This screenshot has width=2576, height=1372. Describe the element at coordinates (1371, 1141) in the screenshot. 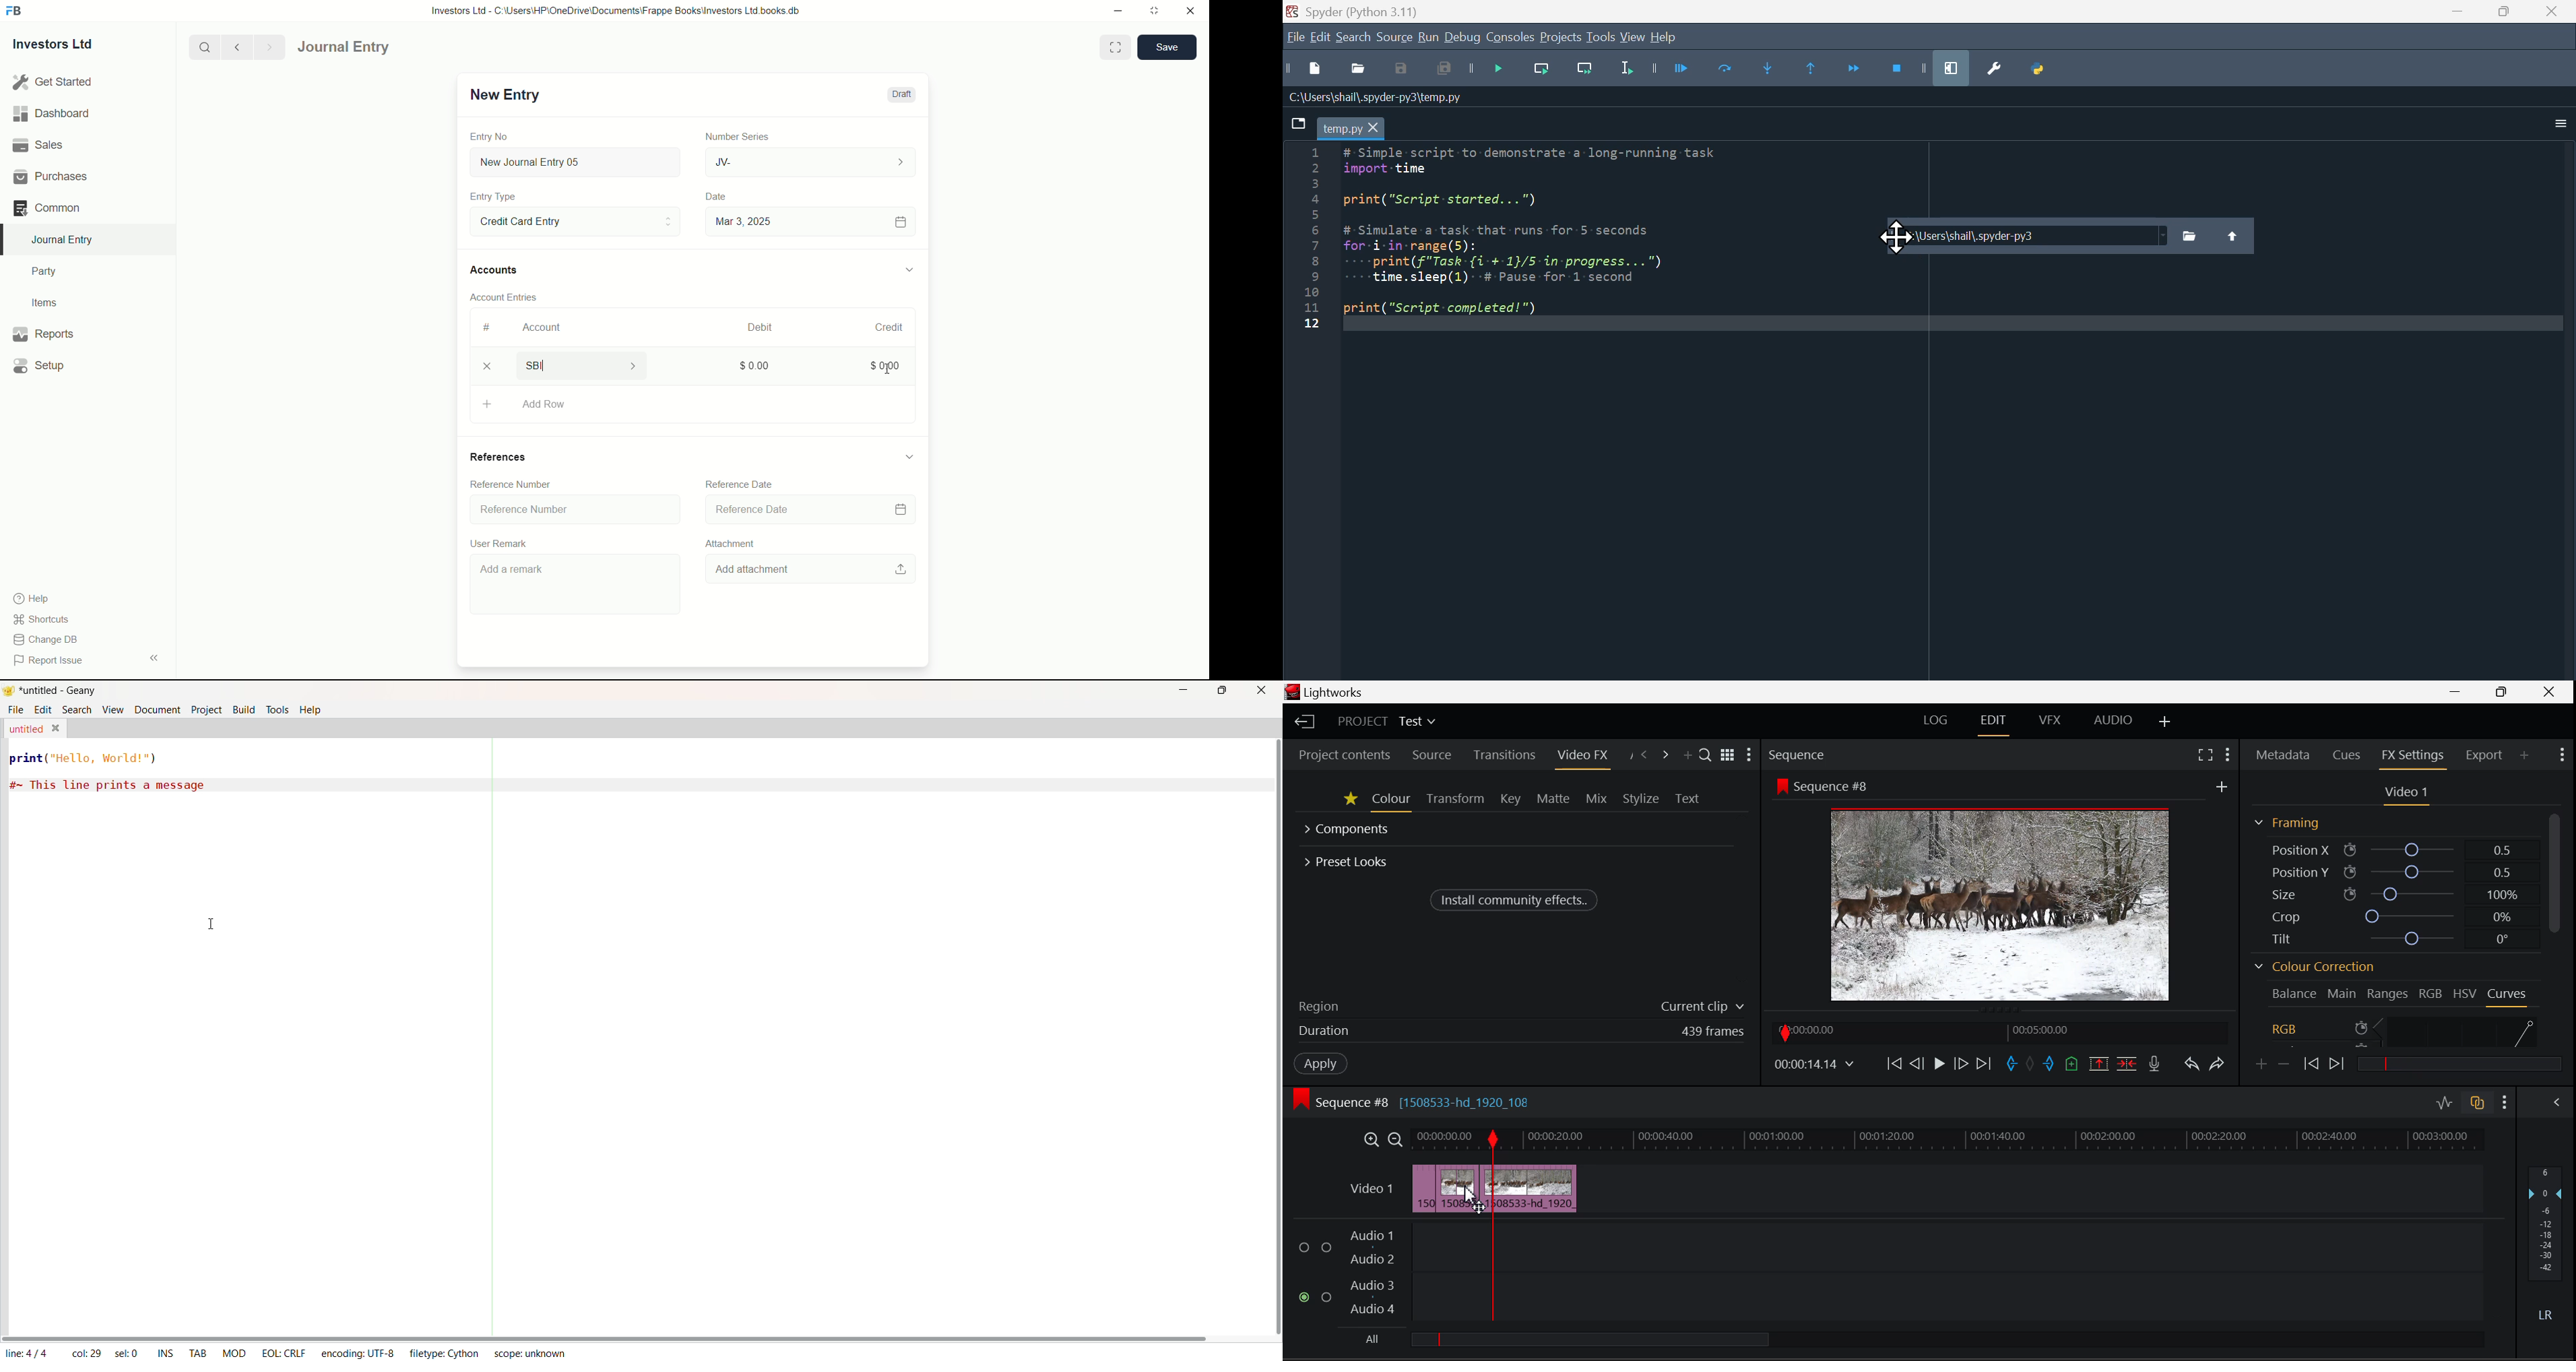

I see `Timeline Zoom In` at that location.